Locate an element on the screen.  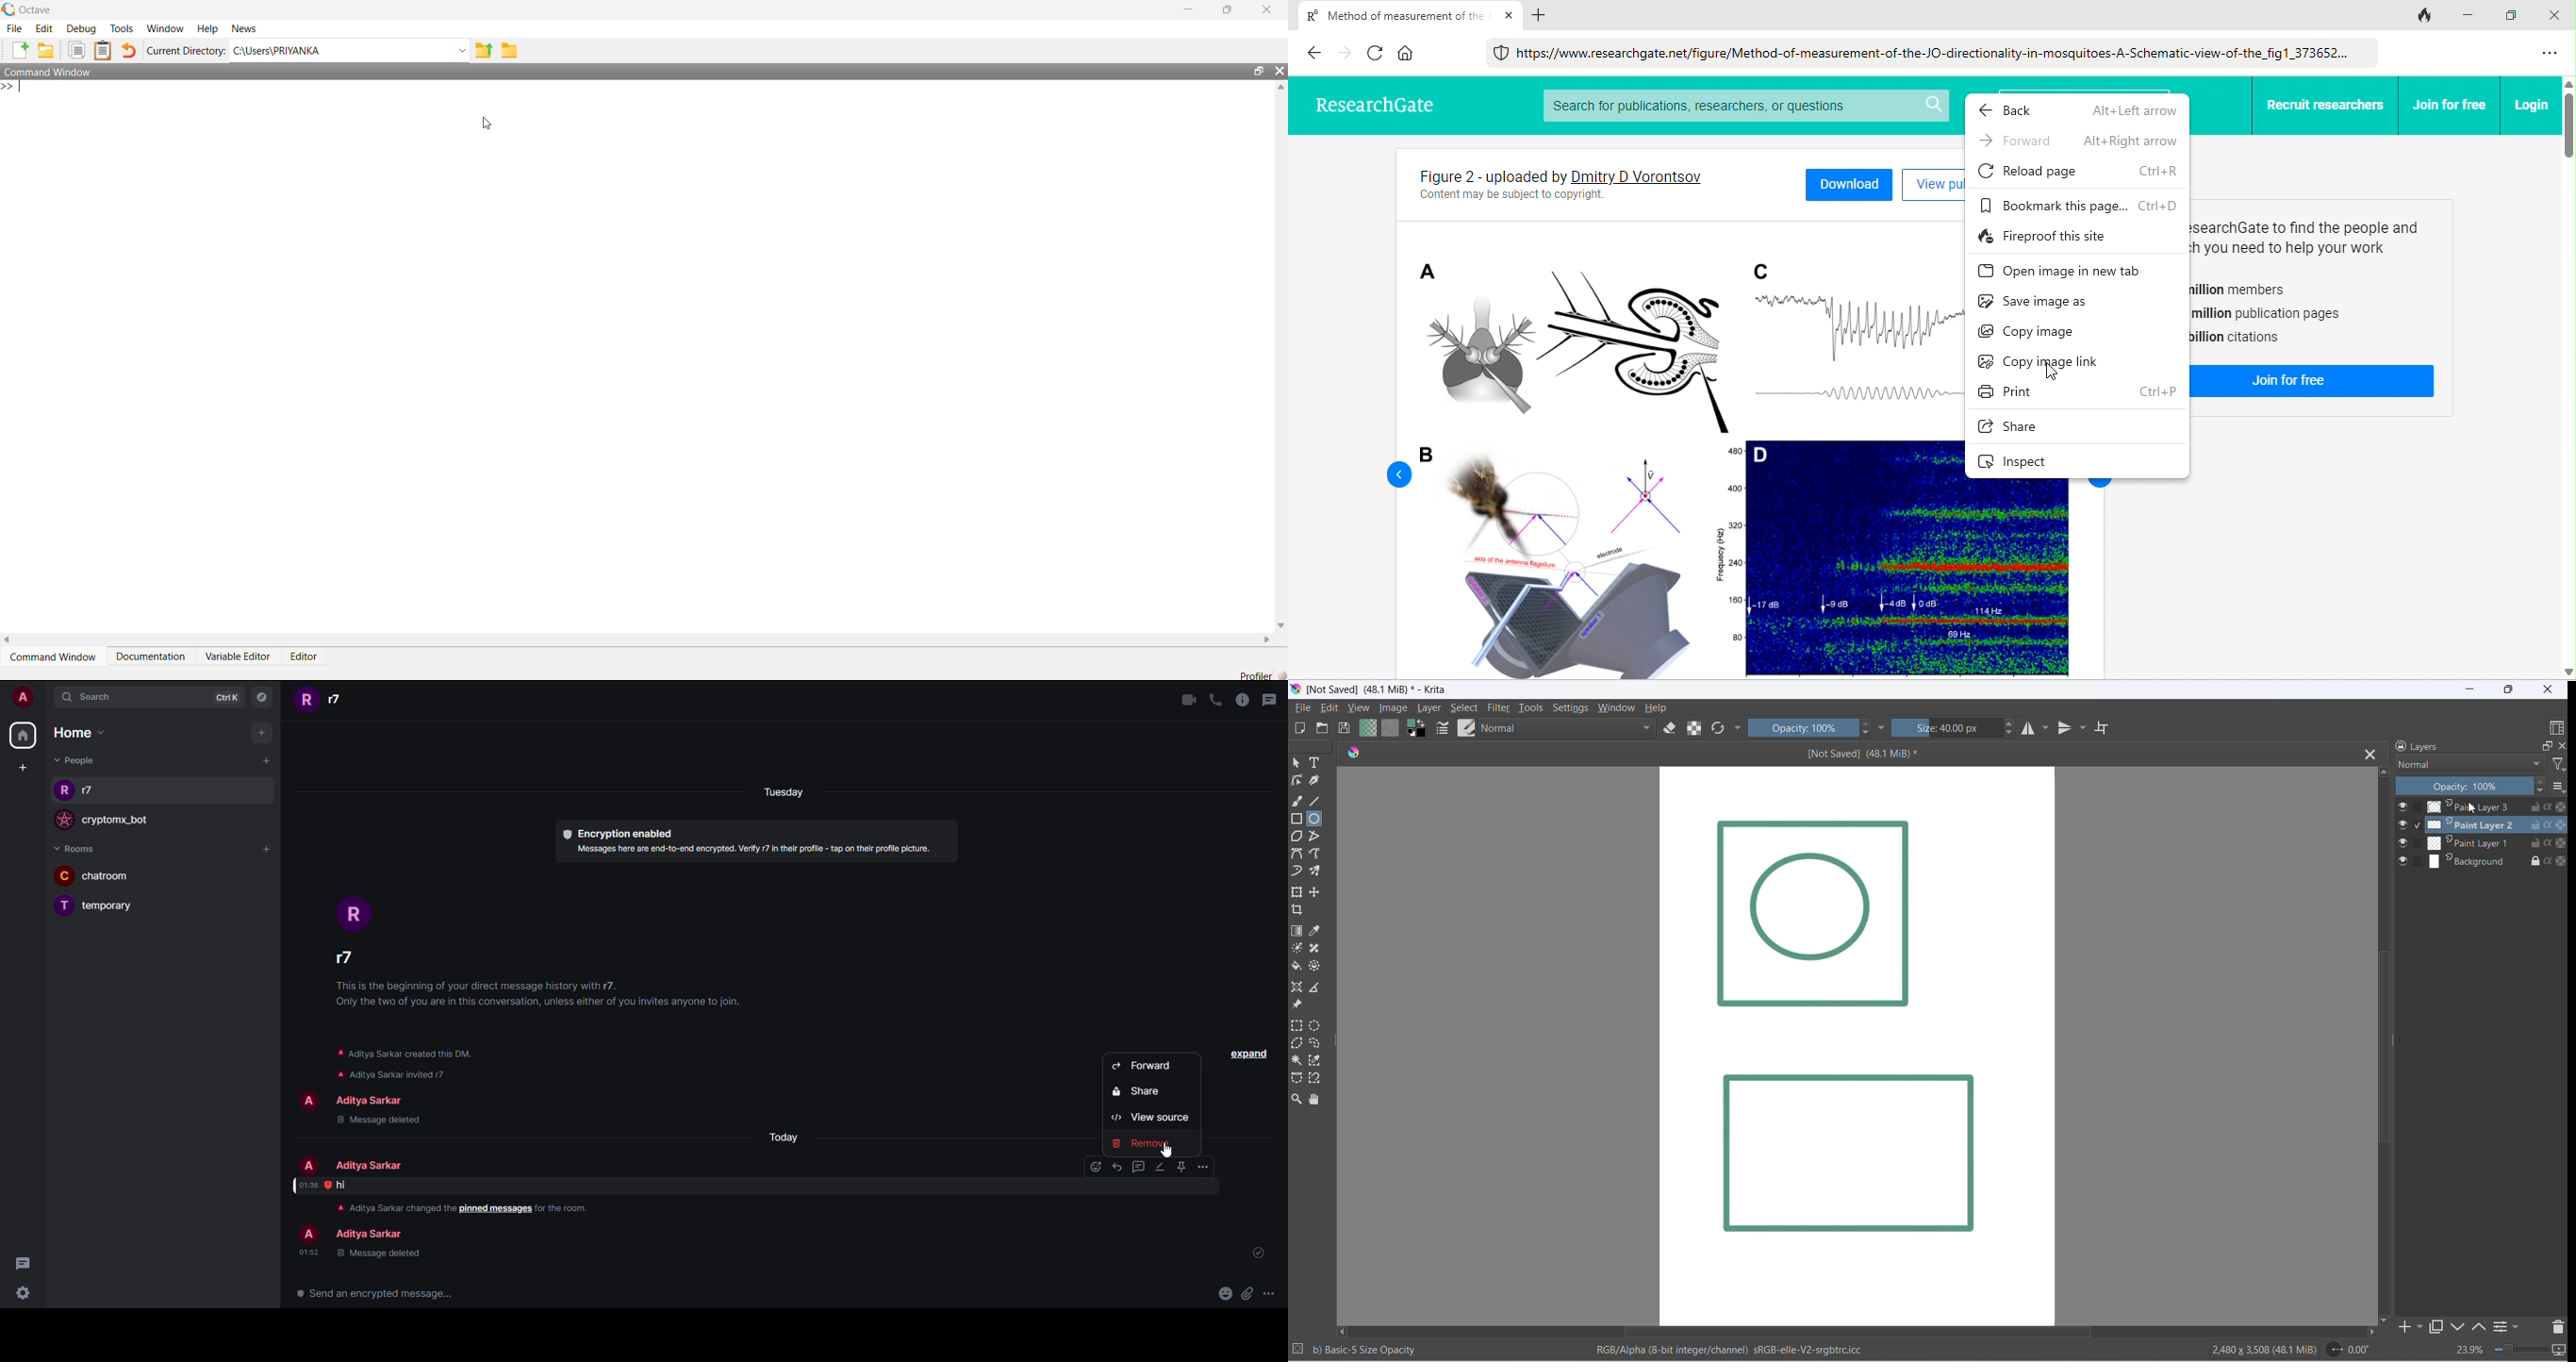
select is located at coordinates (1468, 709).